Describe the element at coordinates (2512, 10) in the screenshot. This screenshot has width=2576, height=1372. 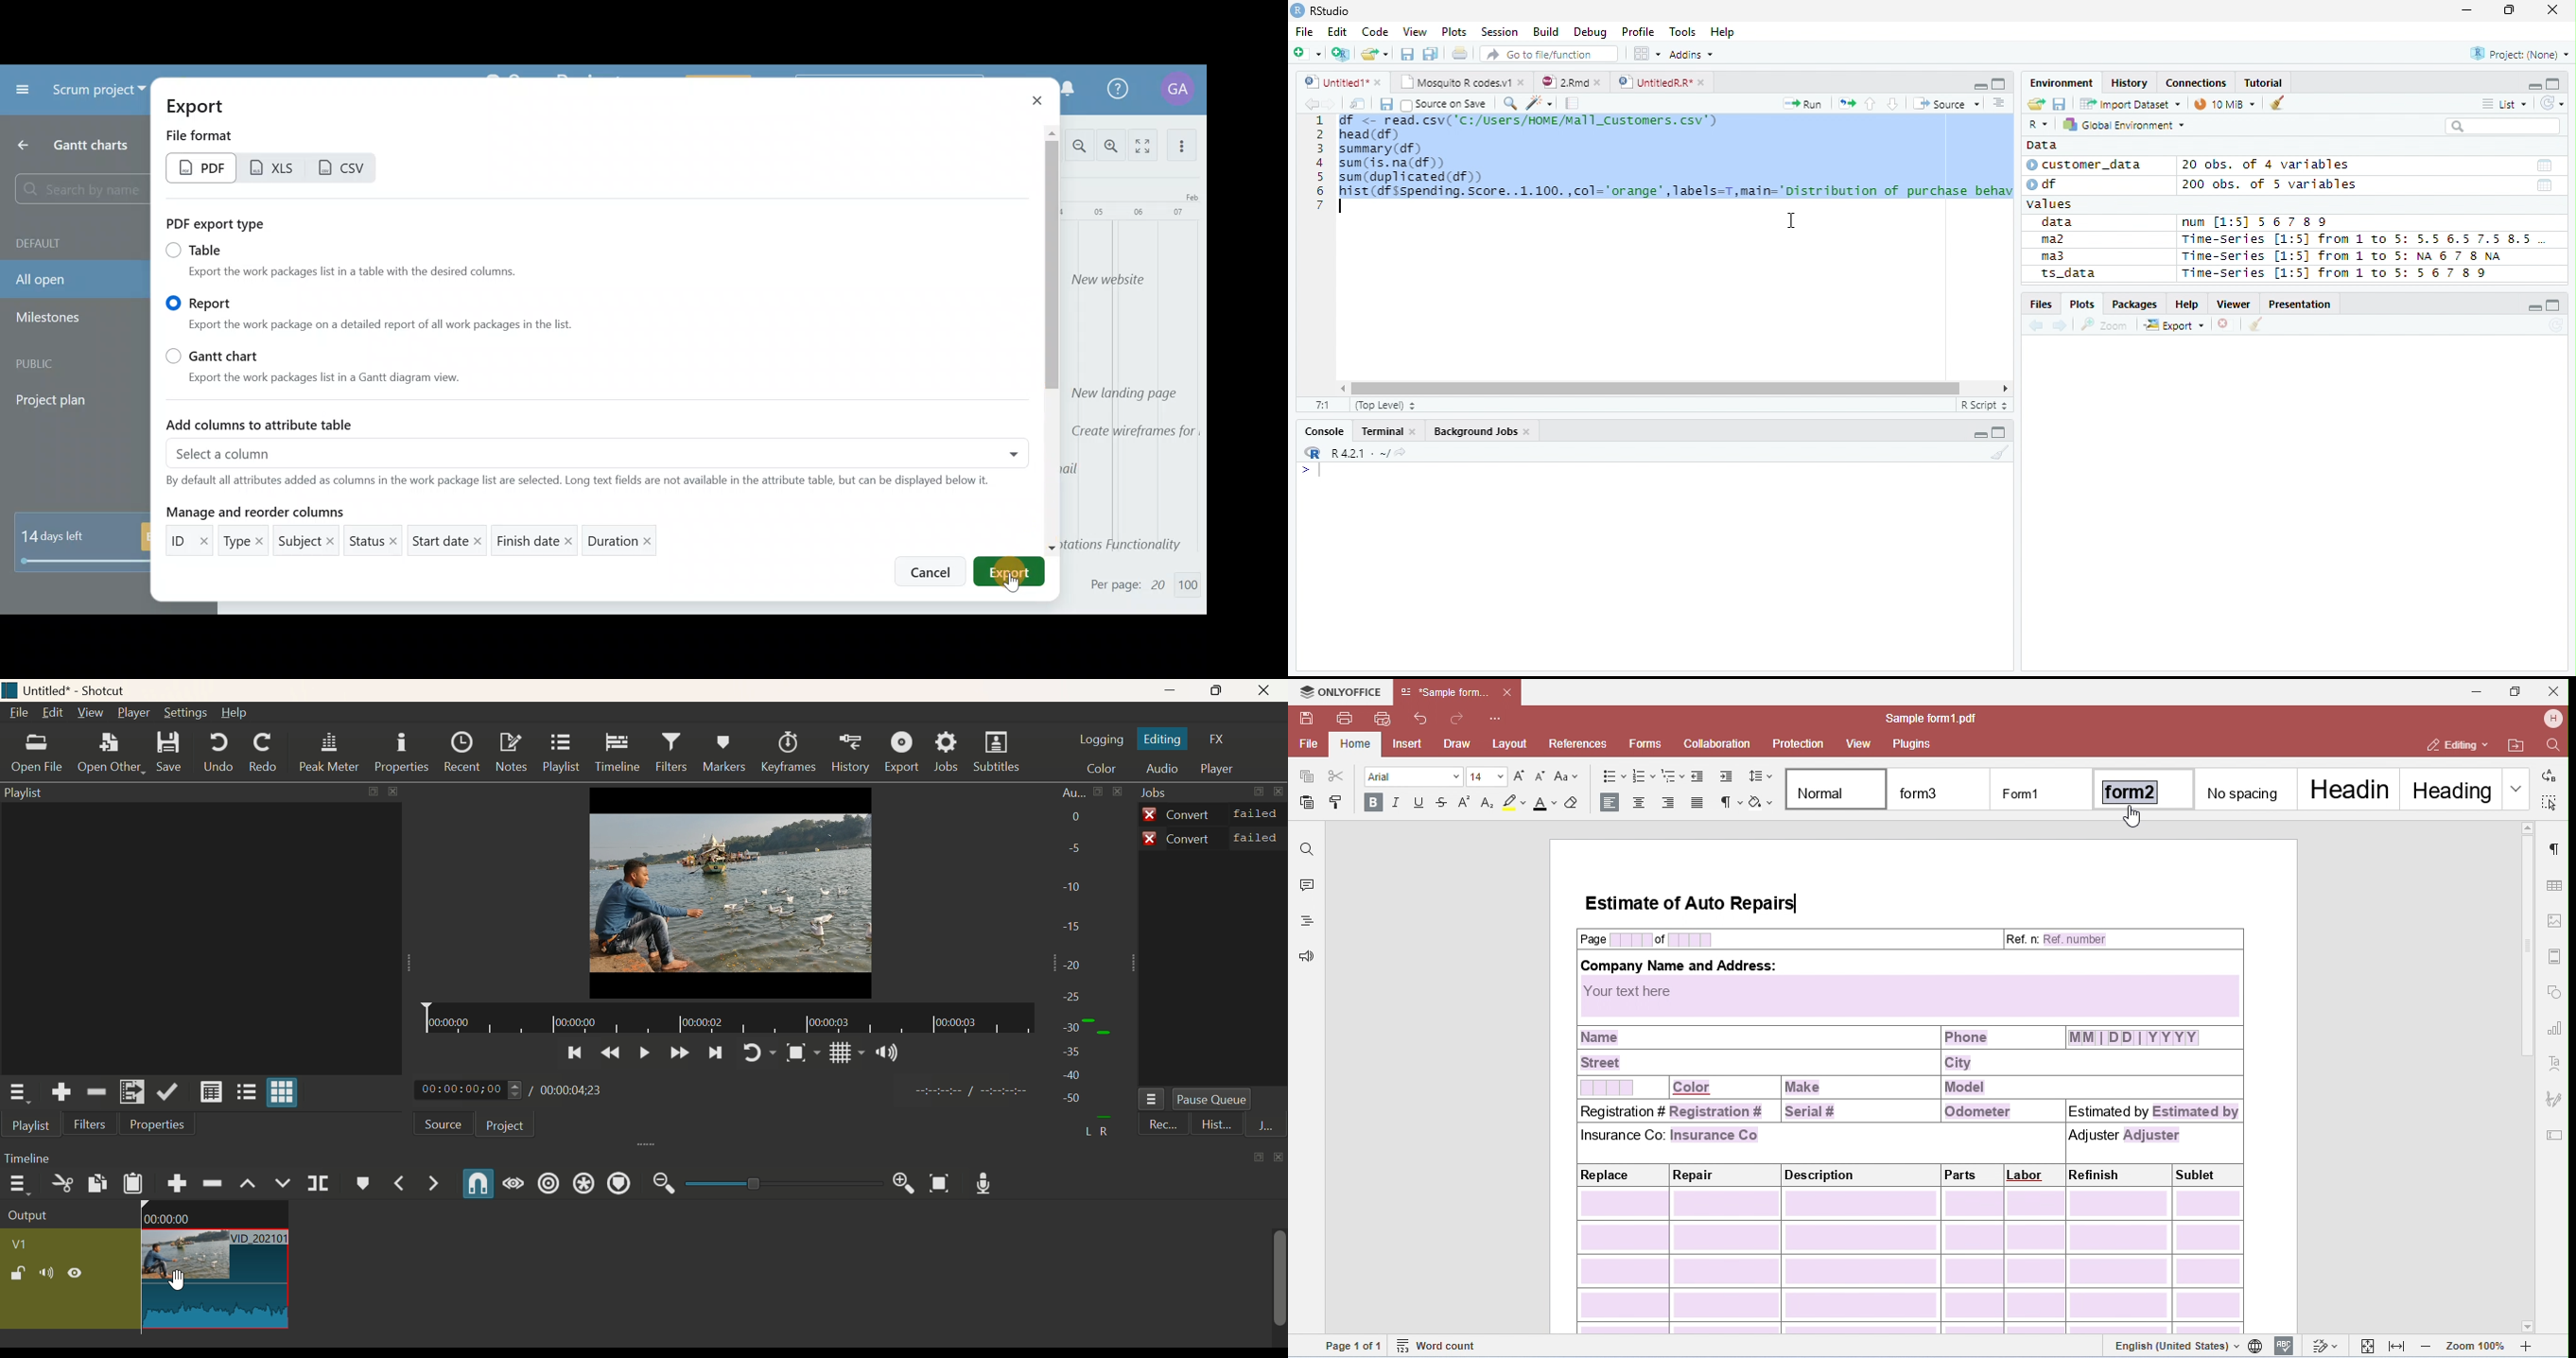
I see `Restore Down` at that location.